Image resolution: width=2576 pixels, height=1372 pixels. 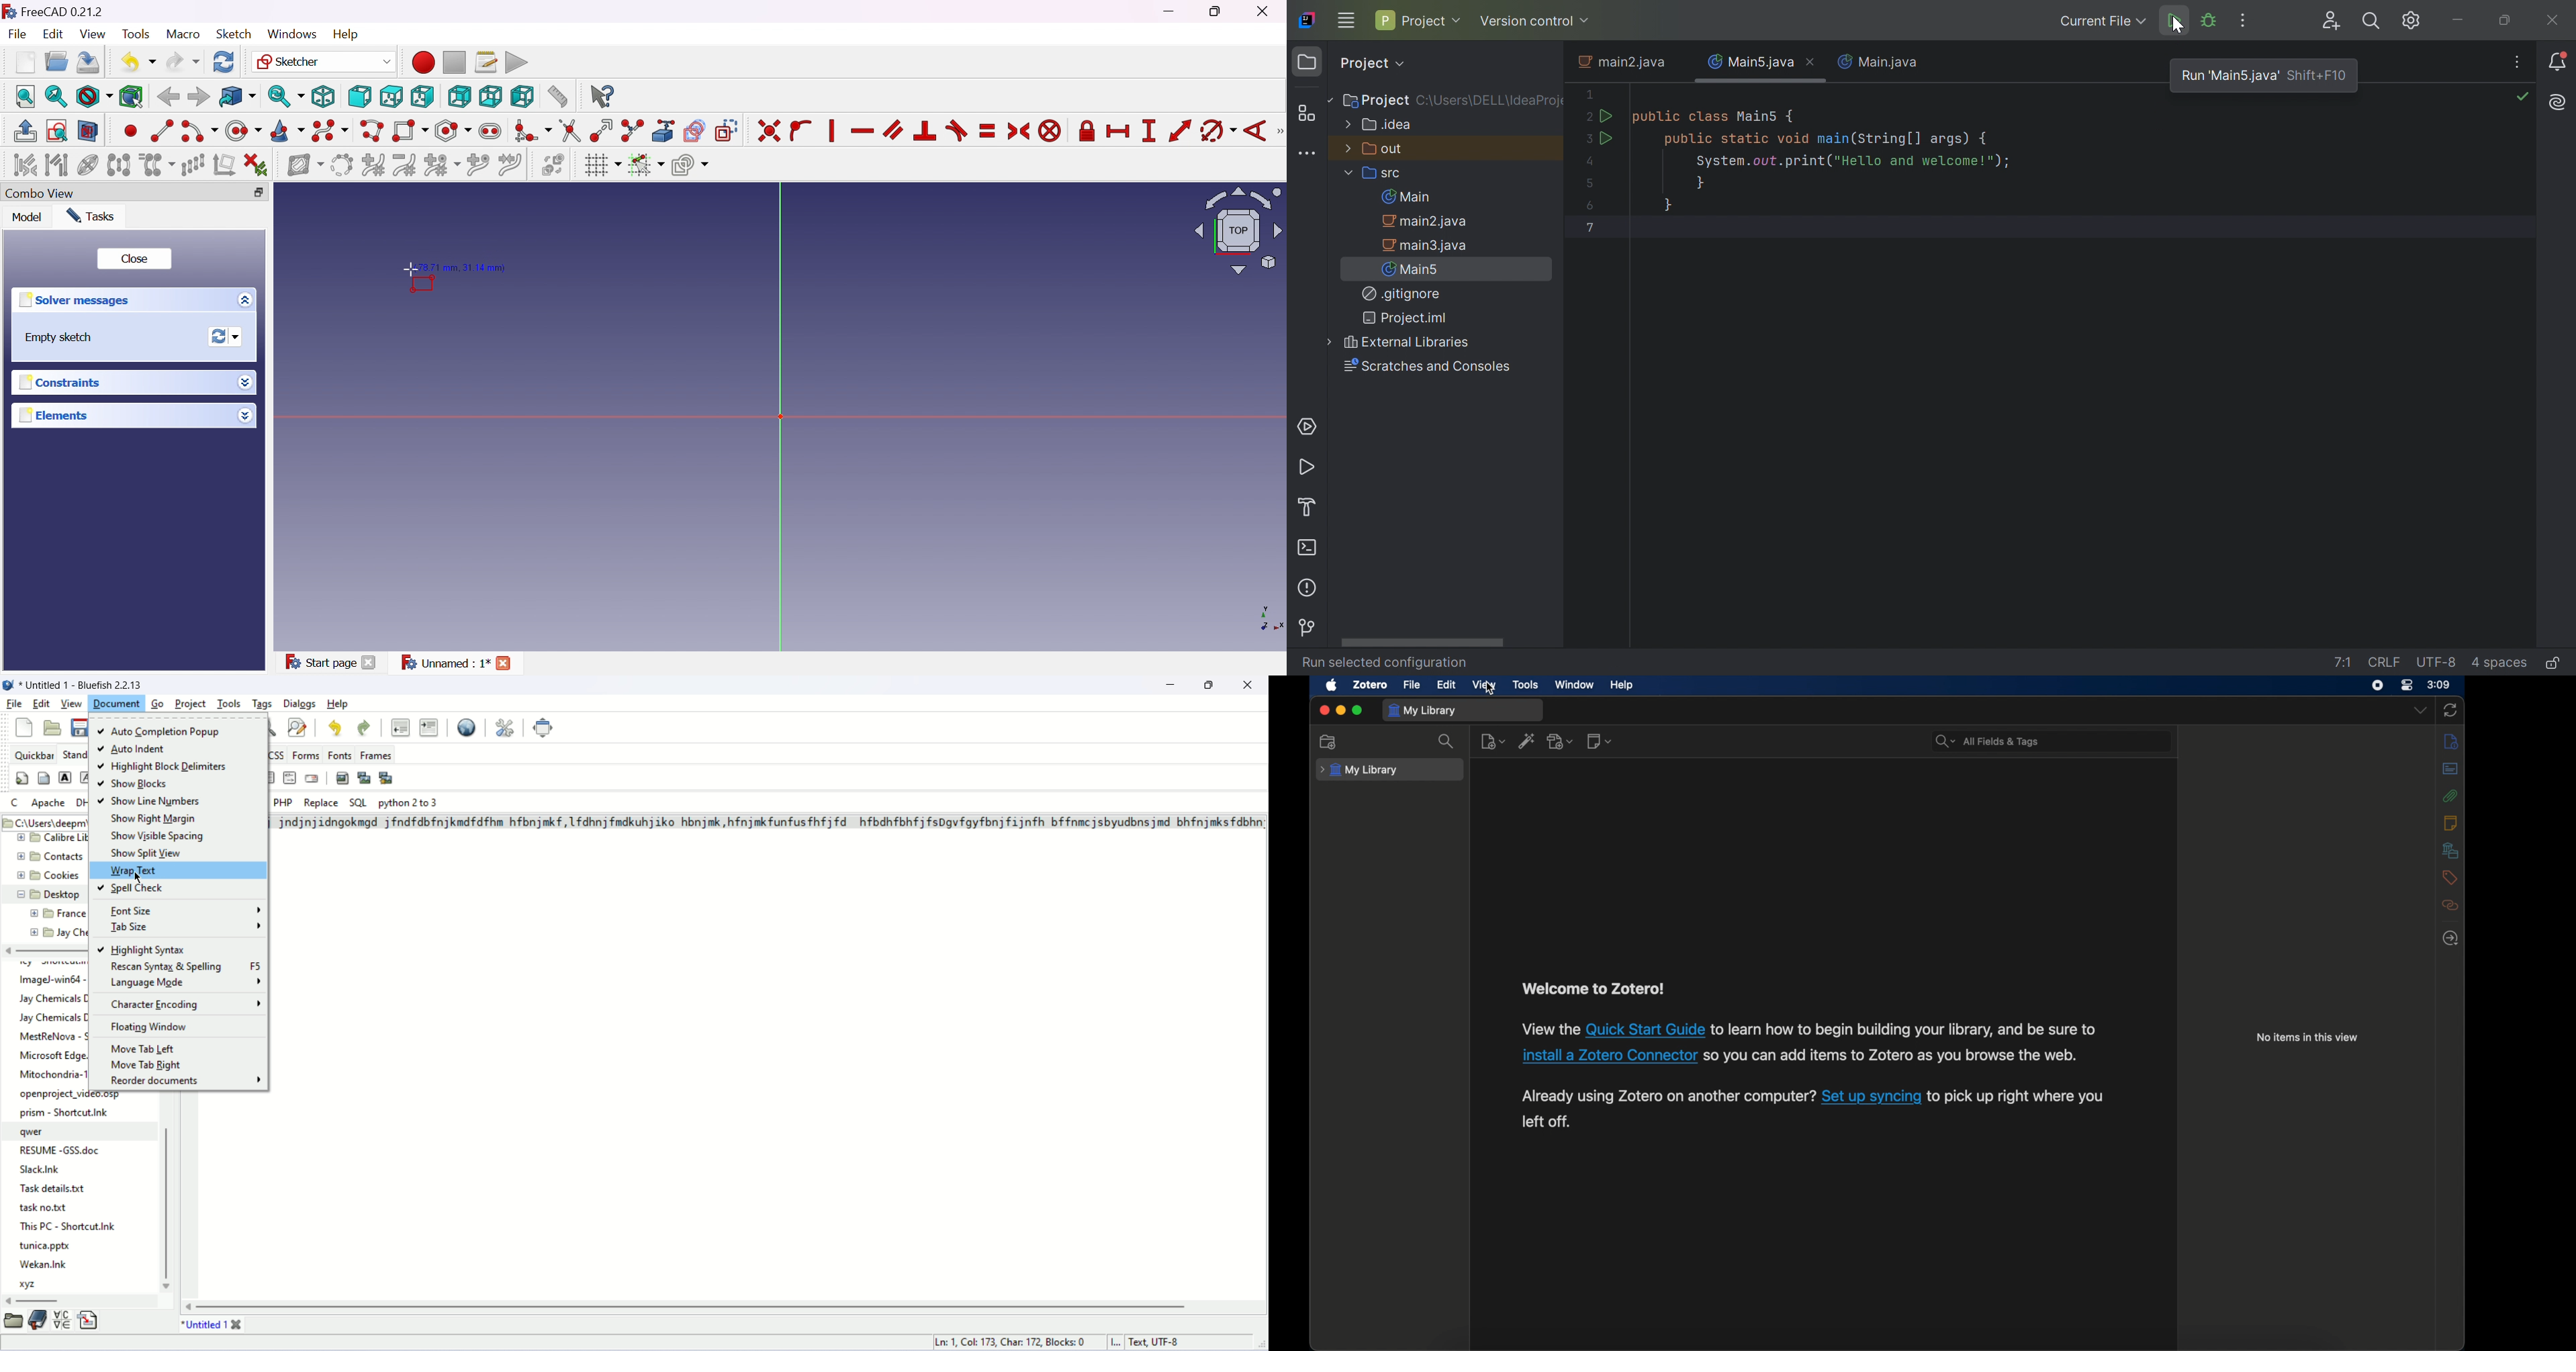 I want to click on Tasks, so click(x=95, y=216).